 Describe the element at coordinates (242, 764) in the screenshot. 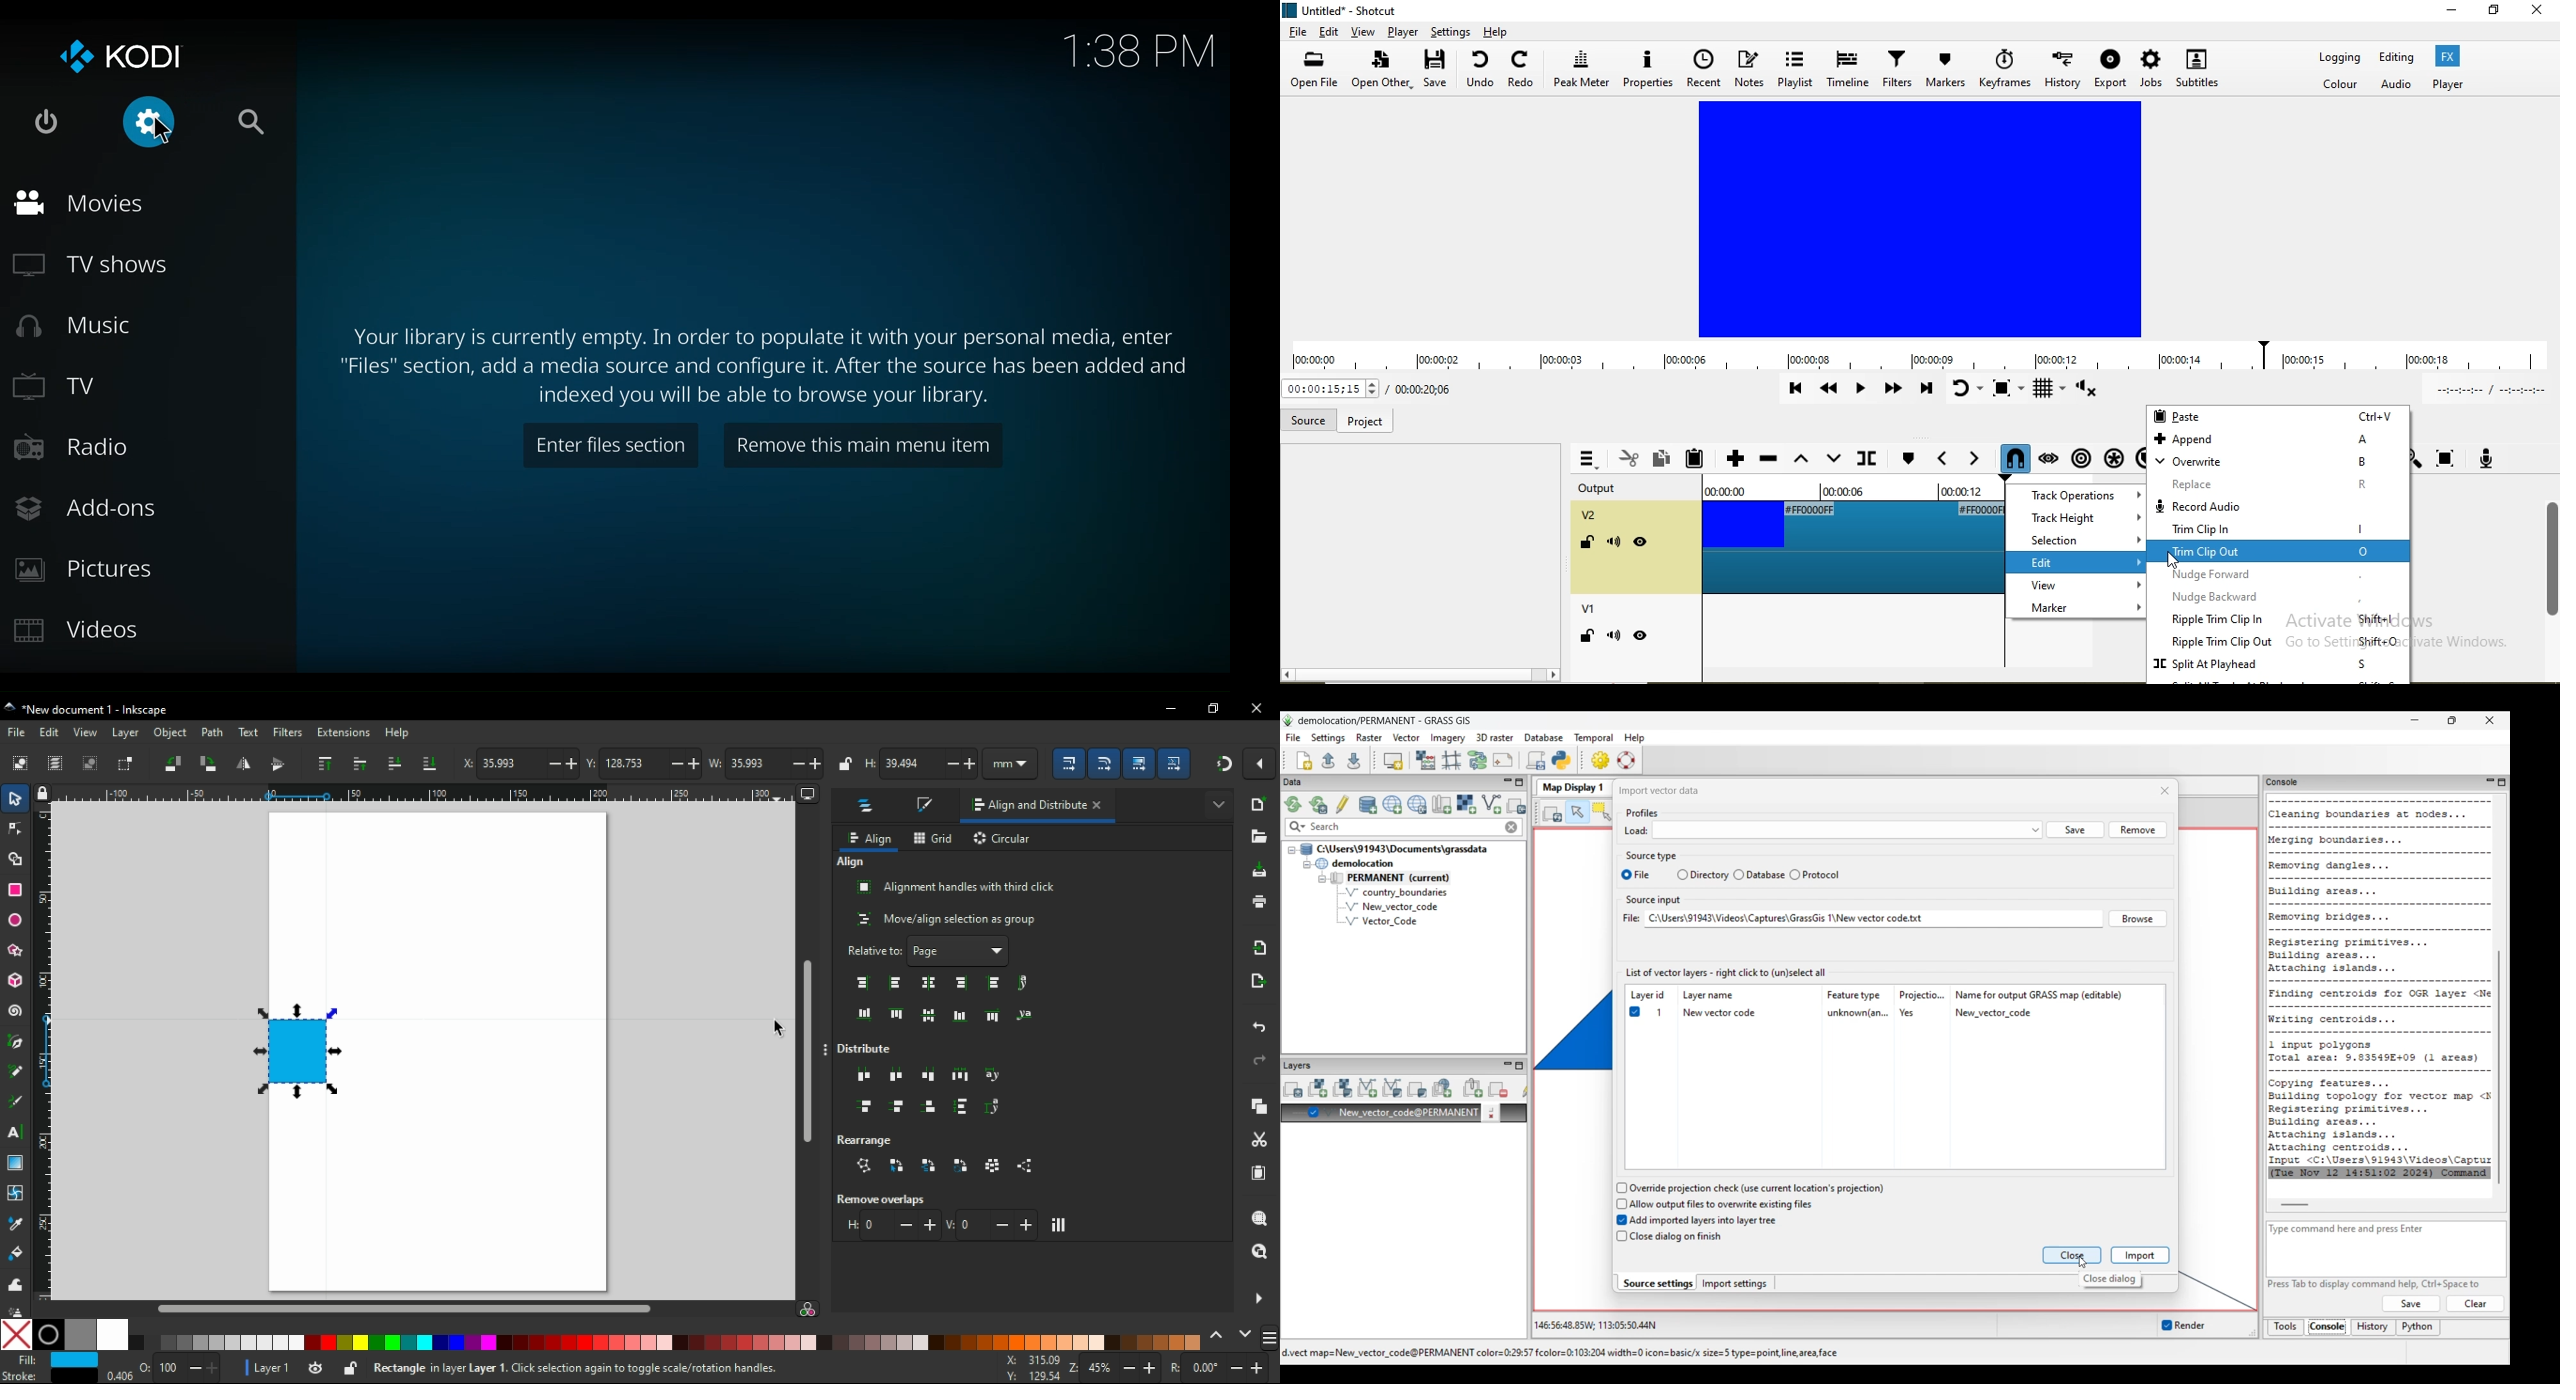

I see `flip horizontal` at that location.